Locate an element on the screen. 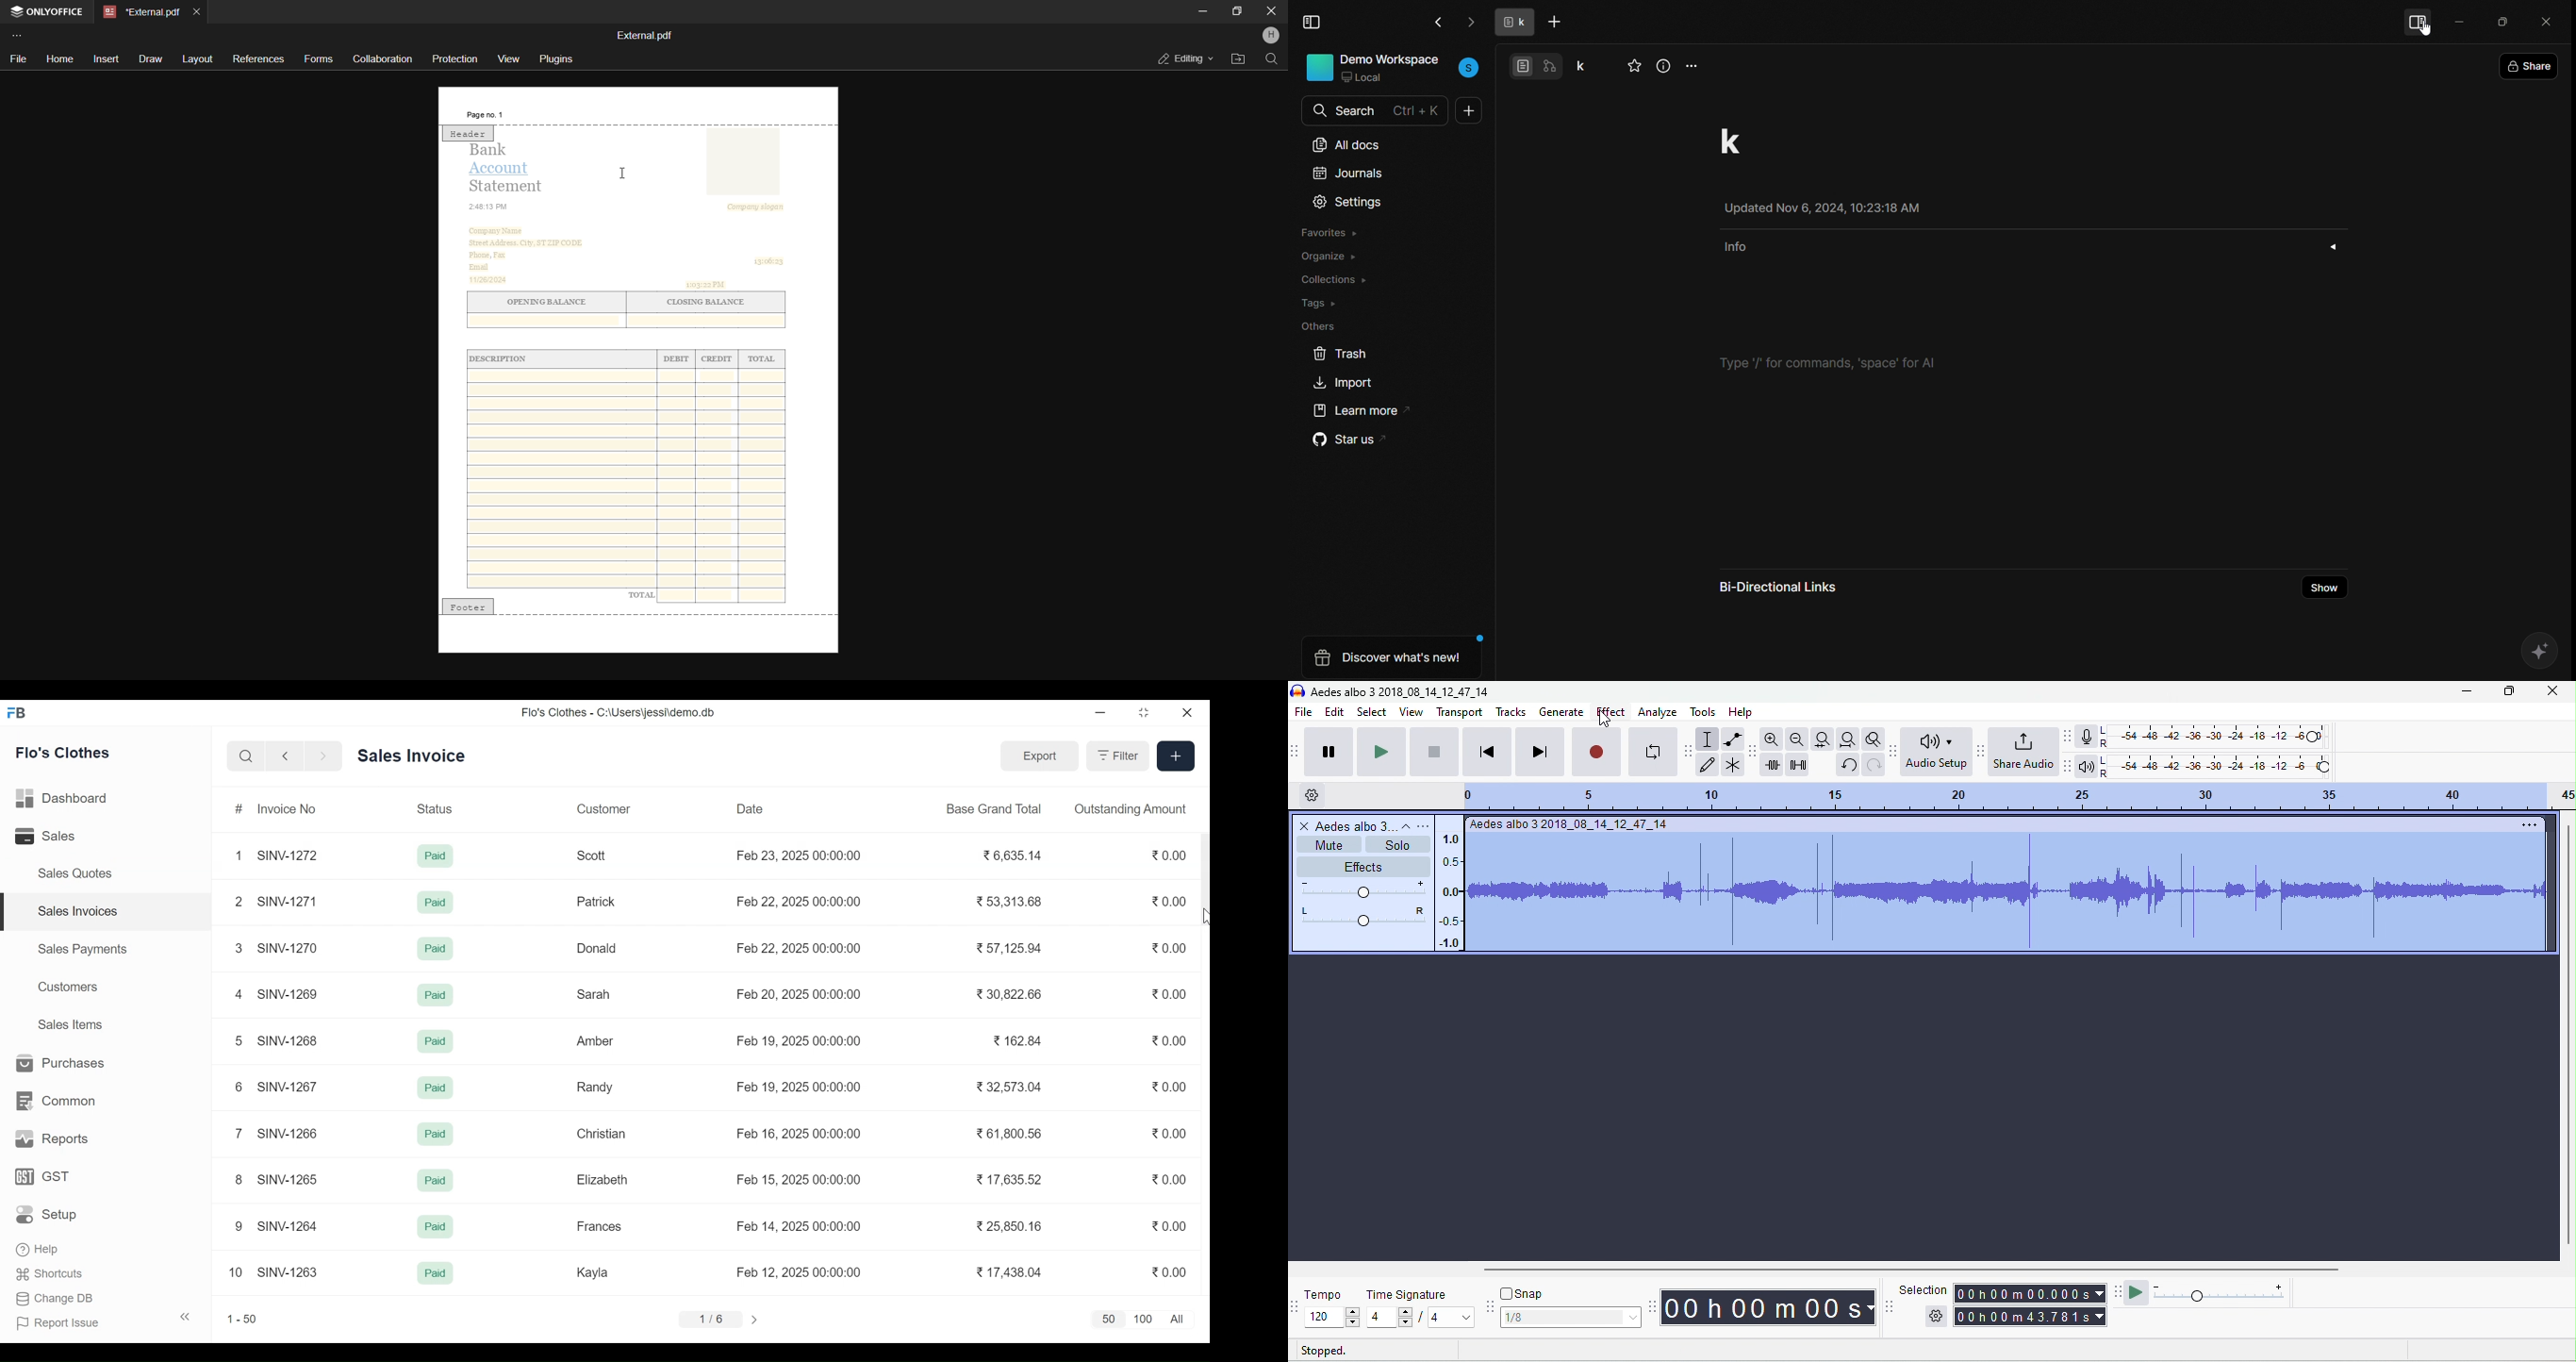  zoom in is located at coordinates (1771, 739).